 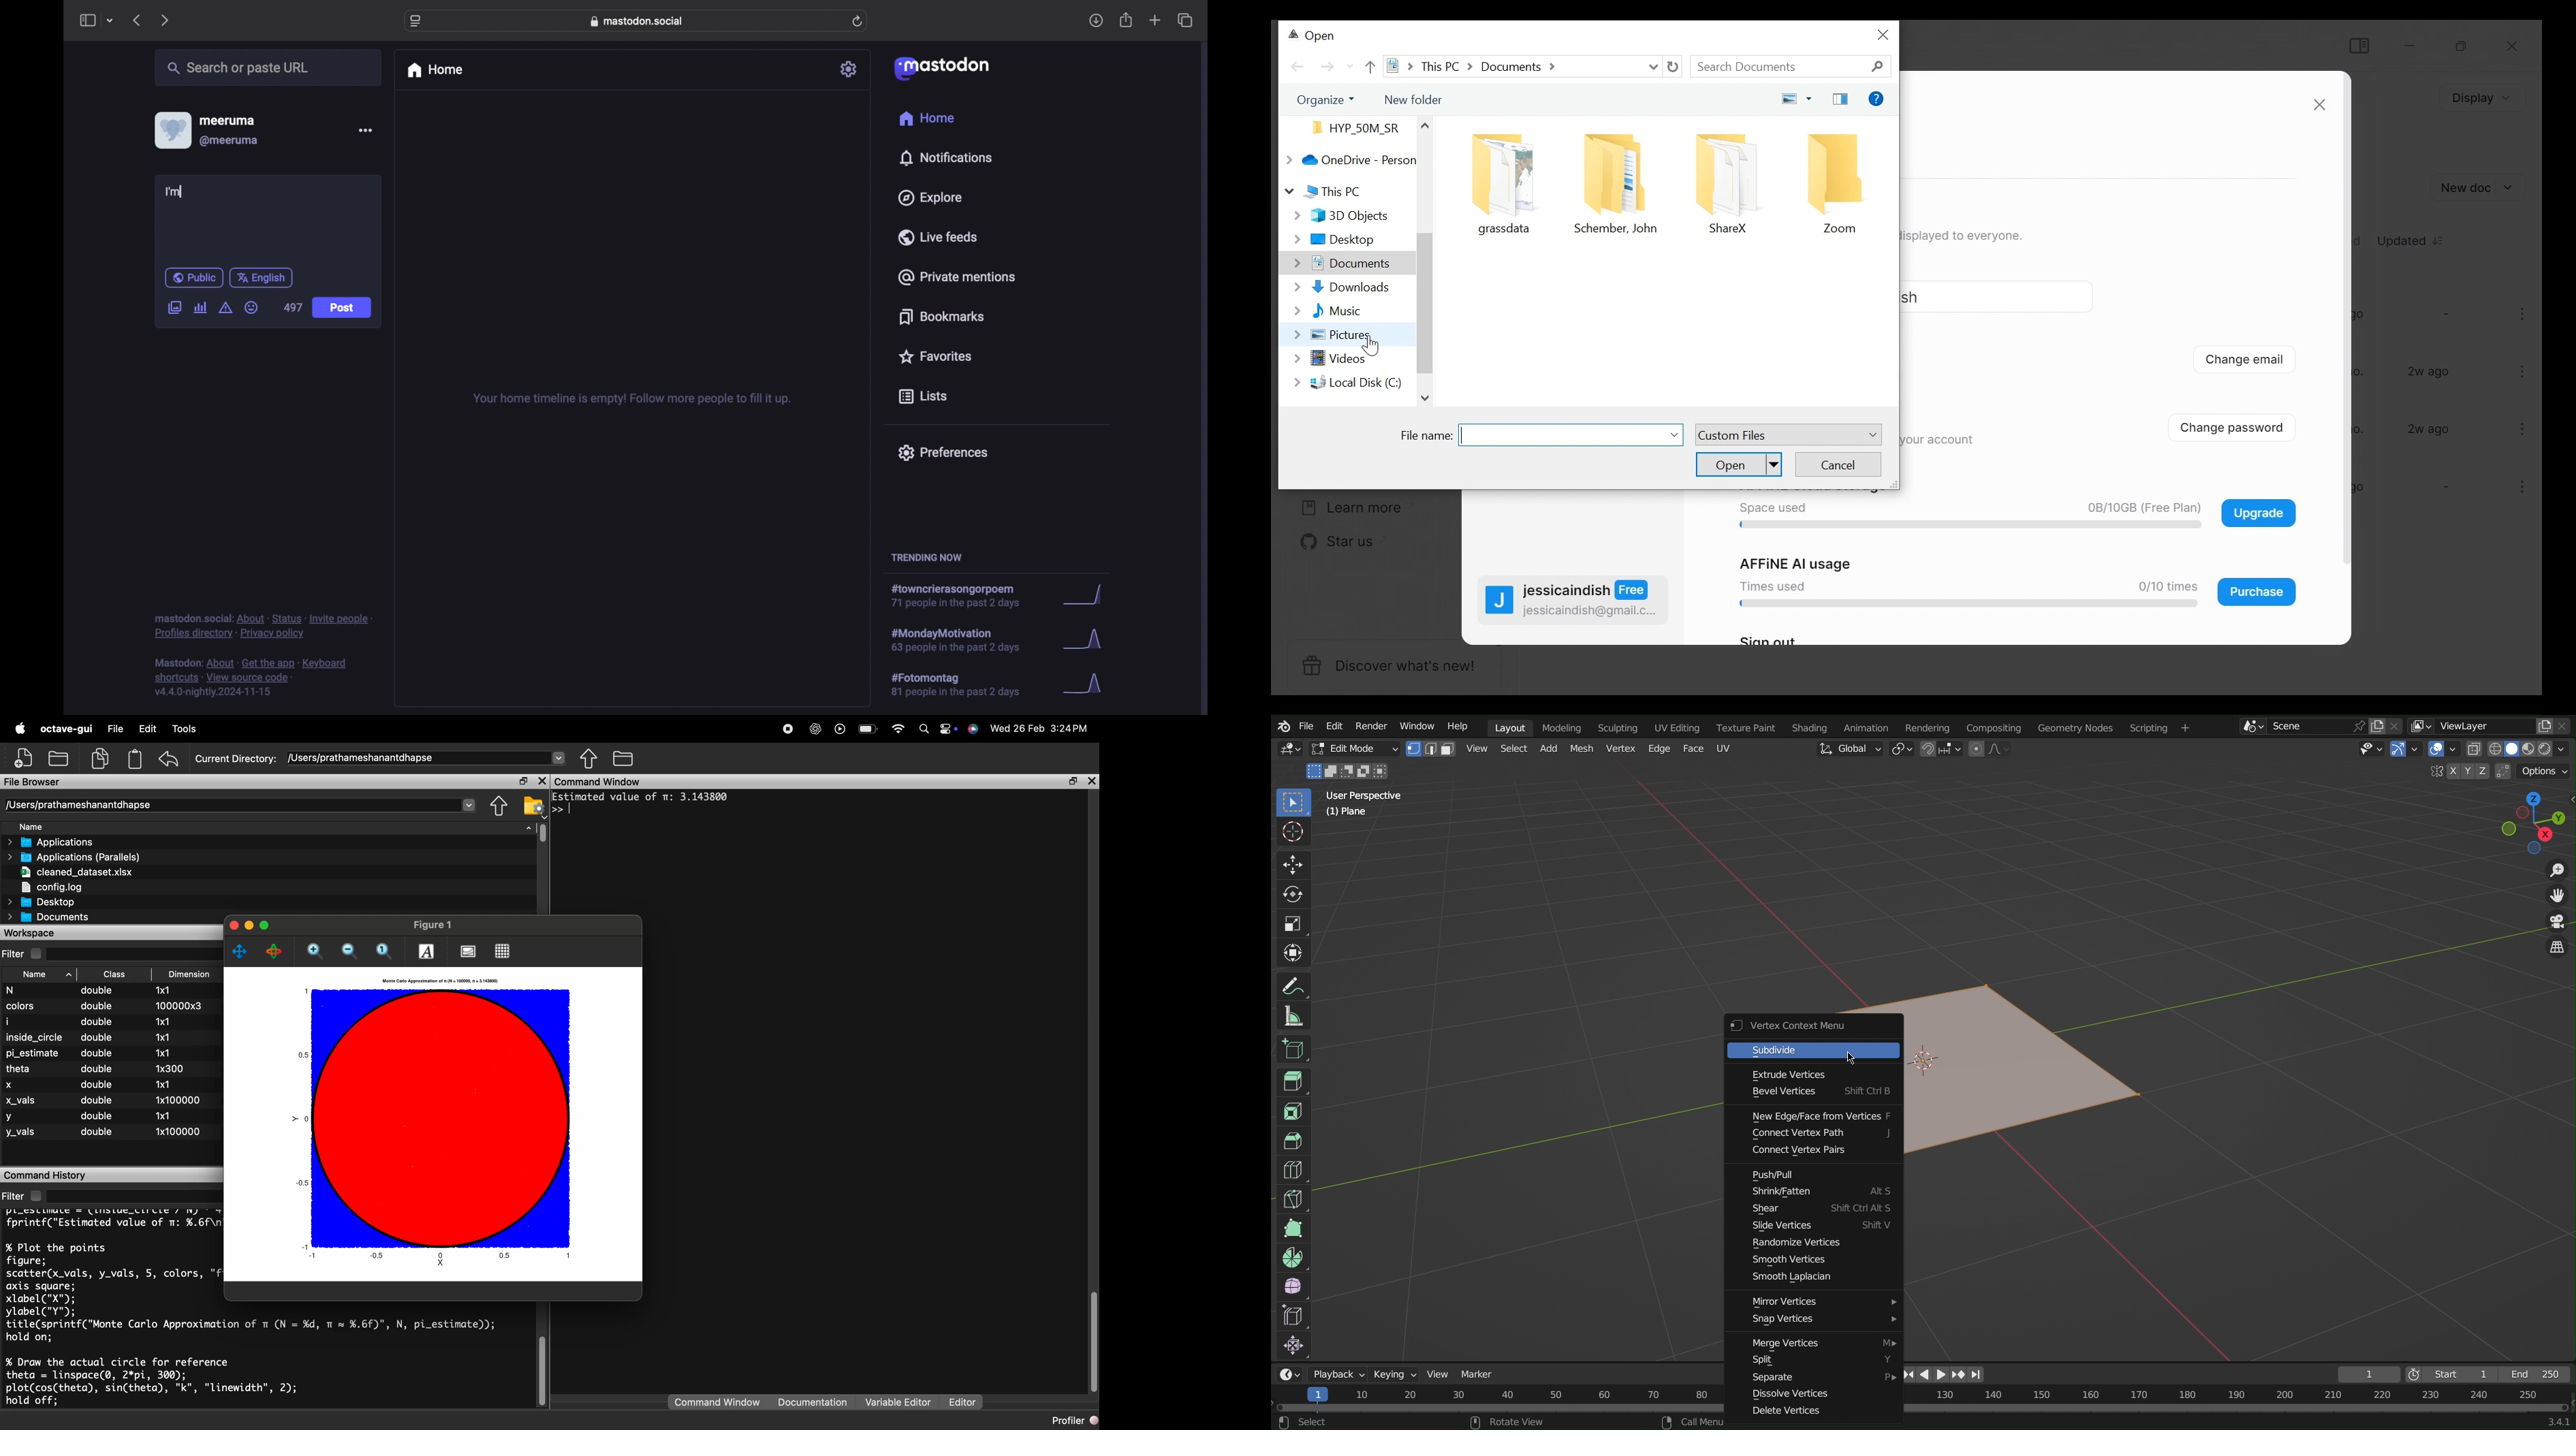 What do you see at coordinates (1867, 727) in the screenshot?
I see `Animation` at bounding box center [1867, 727].